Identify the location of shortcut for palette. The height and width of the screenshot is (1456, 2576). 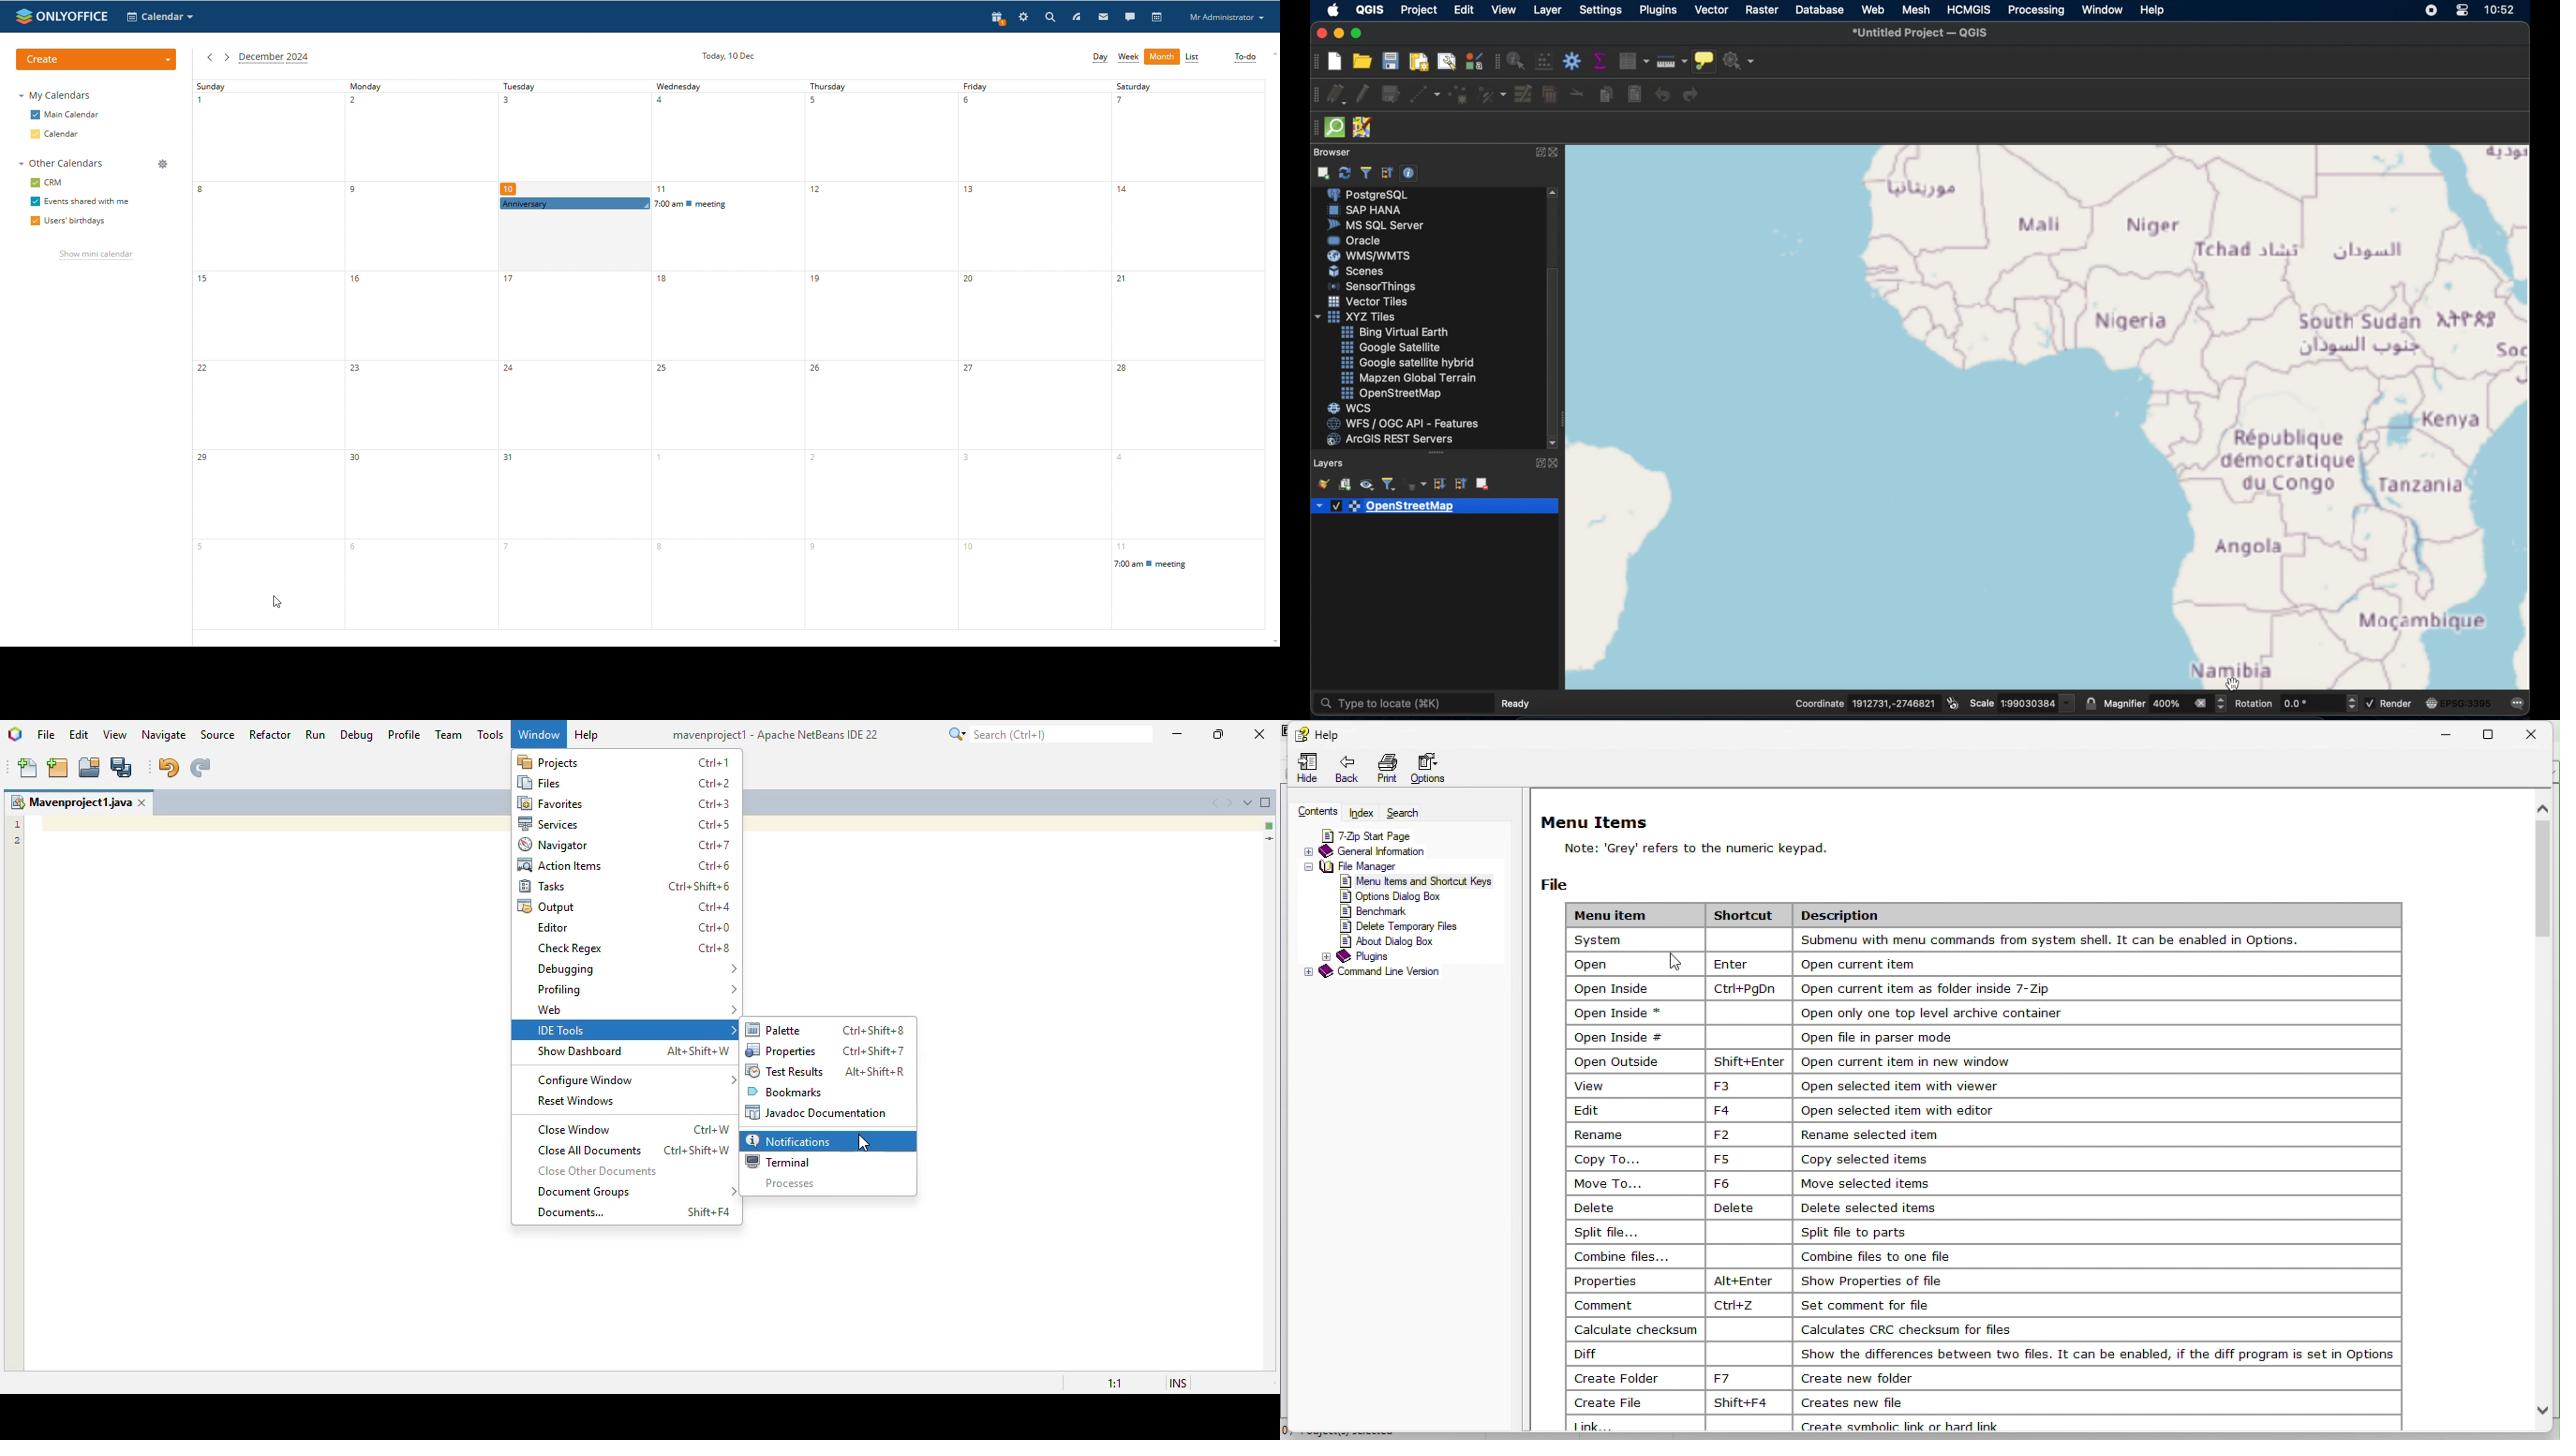
(873, 1030).